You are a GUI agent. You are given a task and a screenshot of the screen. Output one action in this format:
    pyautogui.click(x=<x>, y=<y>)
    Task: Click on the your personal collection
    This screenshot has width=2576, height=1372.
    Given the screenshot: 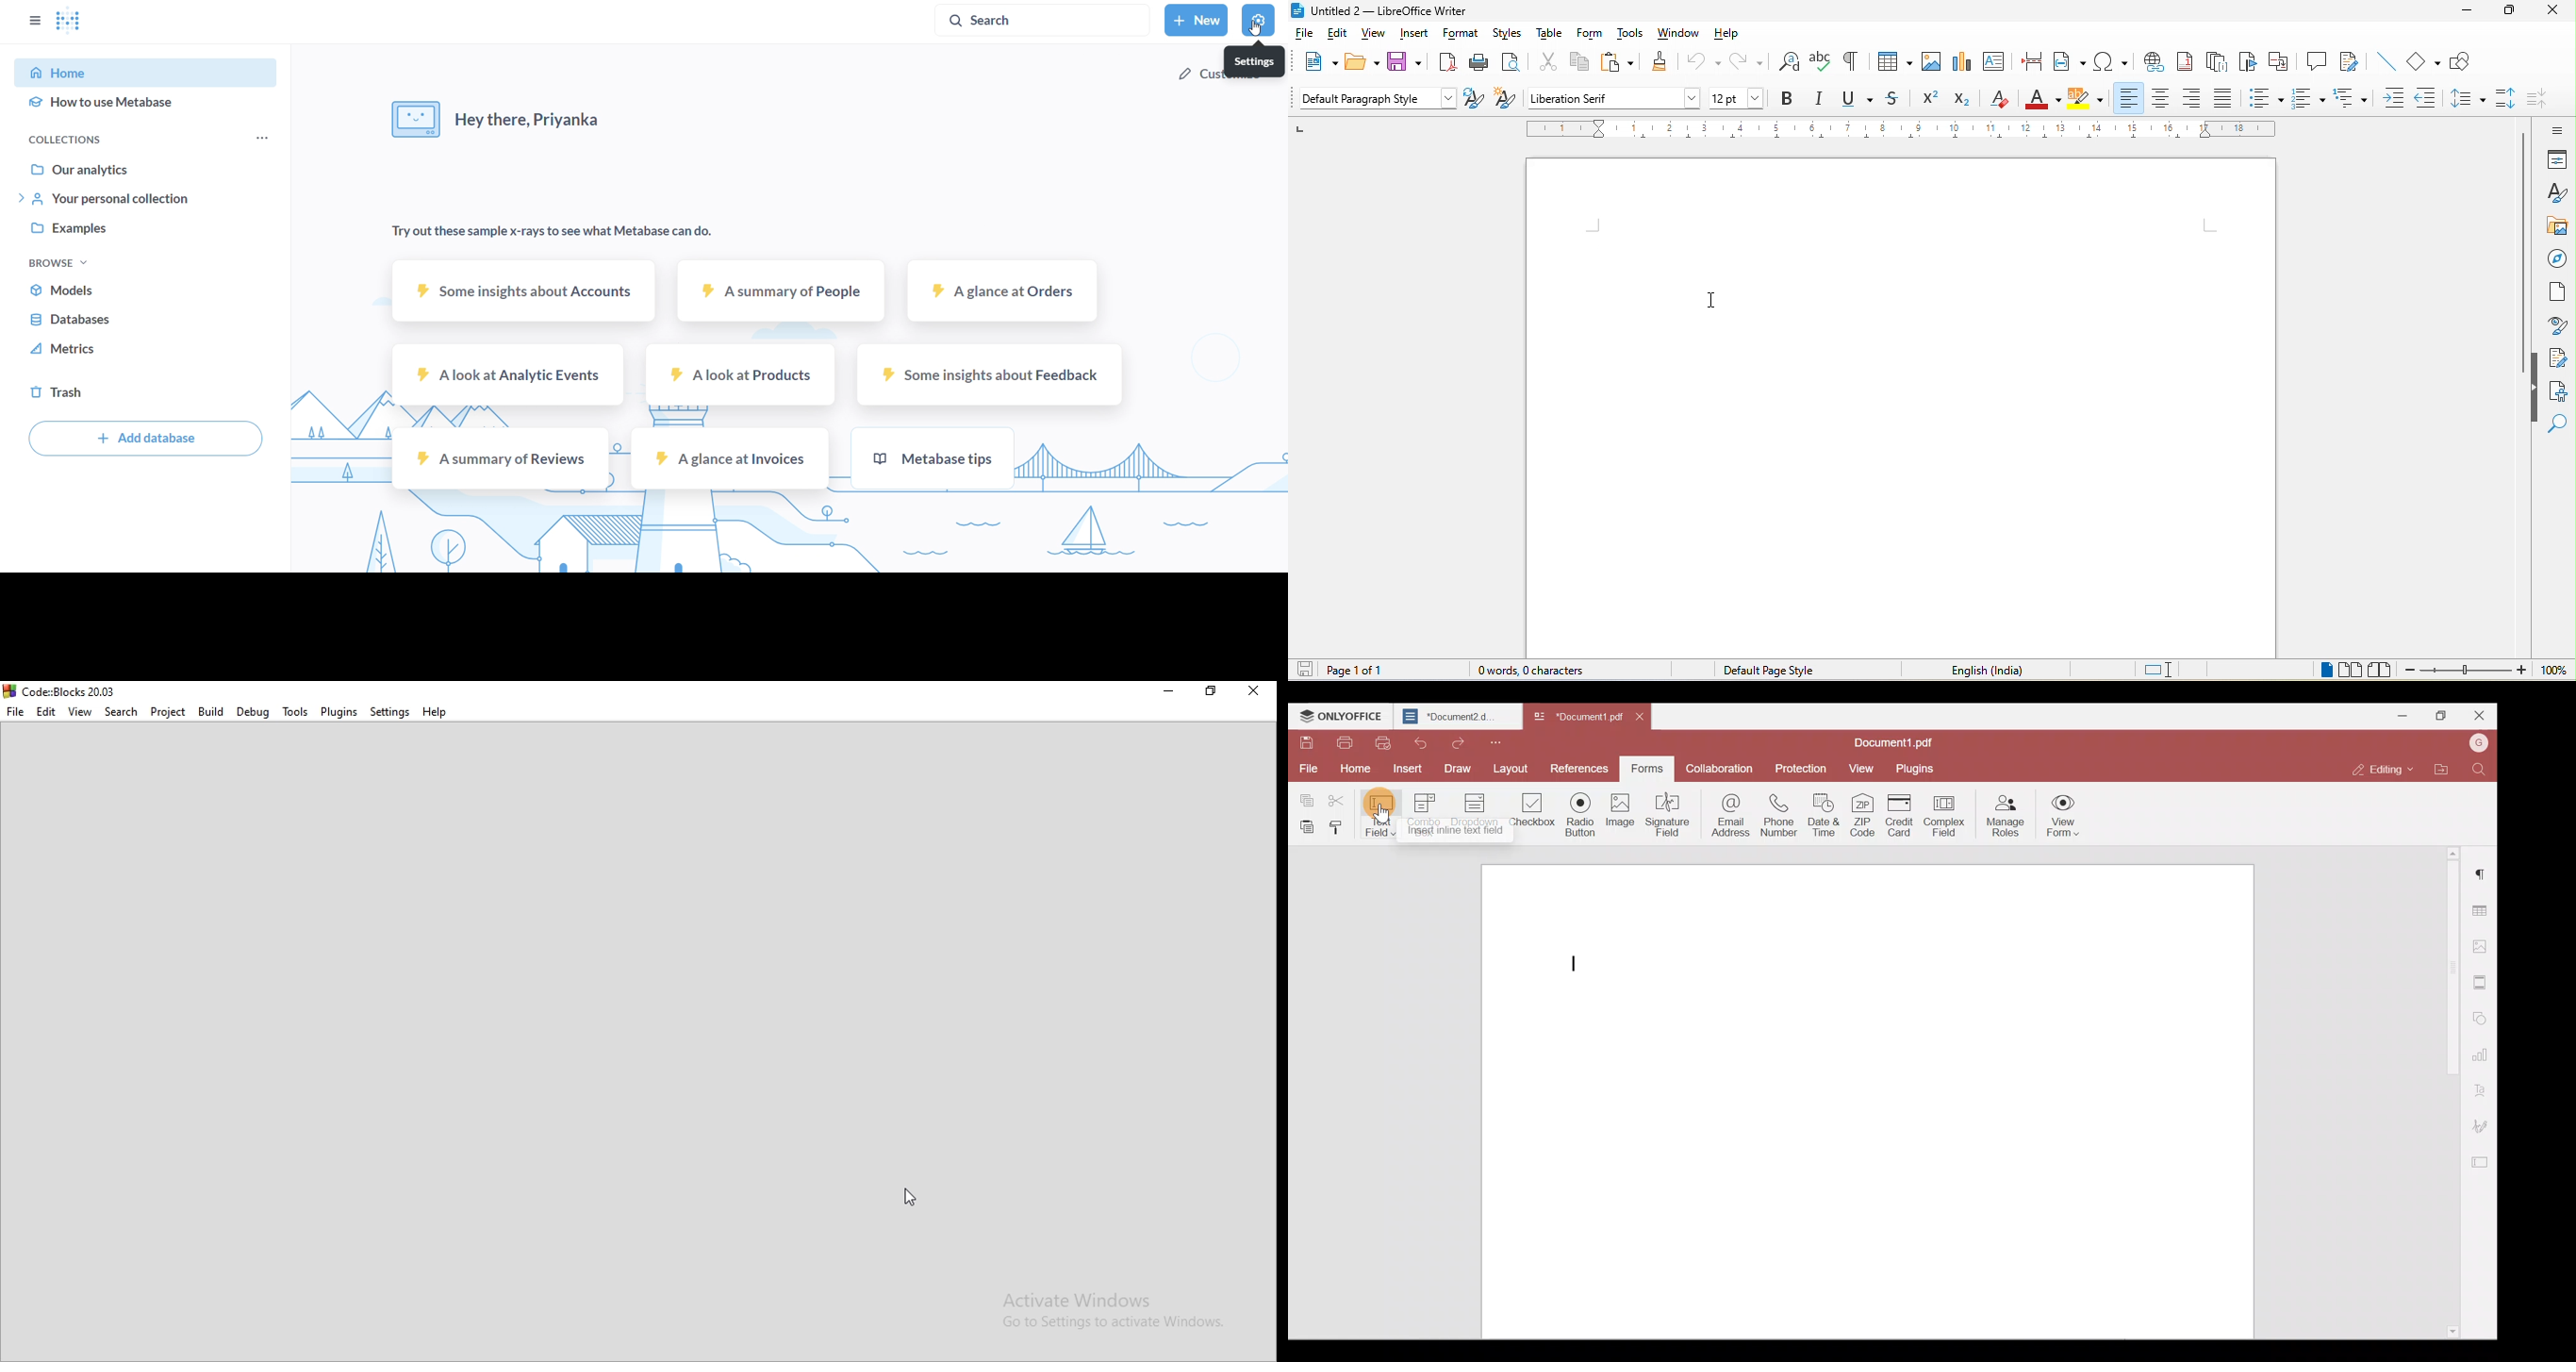 What is the action you would take?
    pyautogui.click(x=147, y=200)
    